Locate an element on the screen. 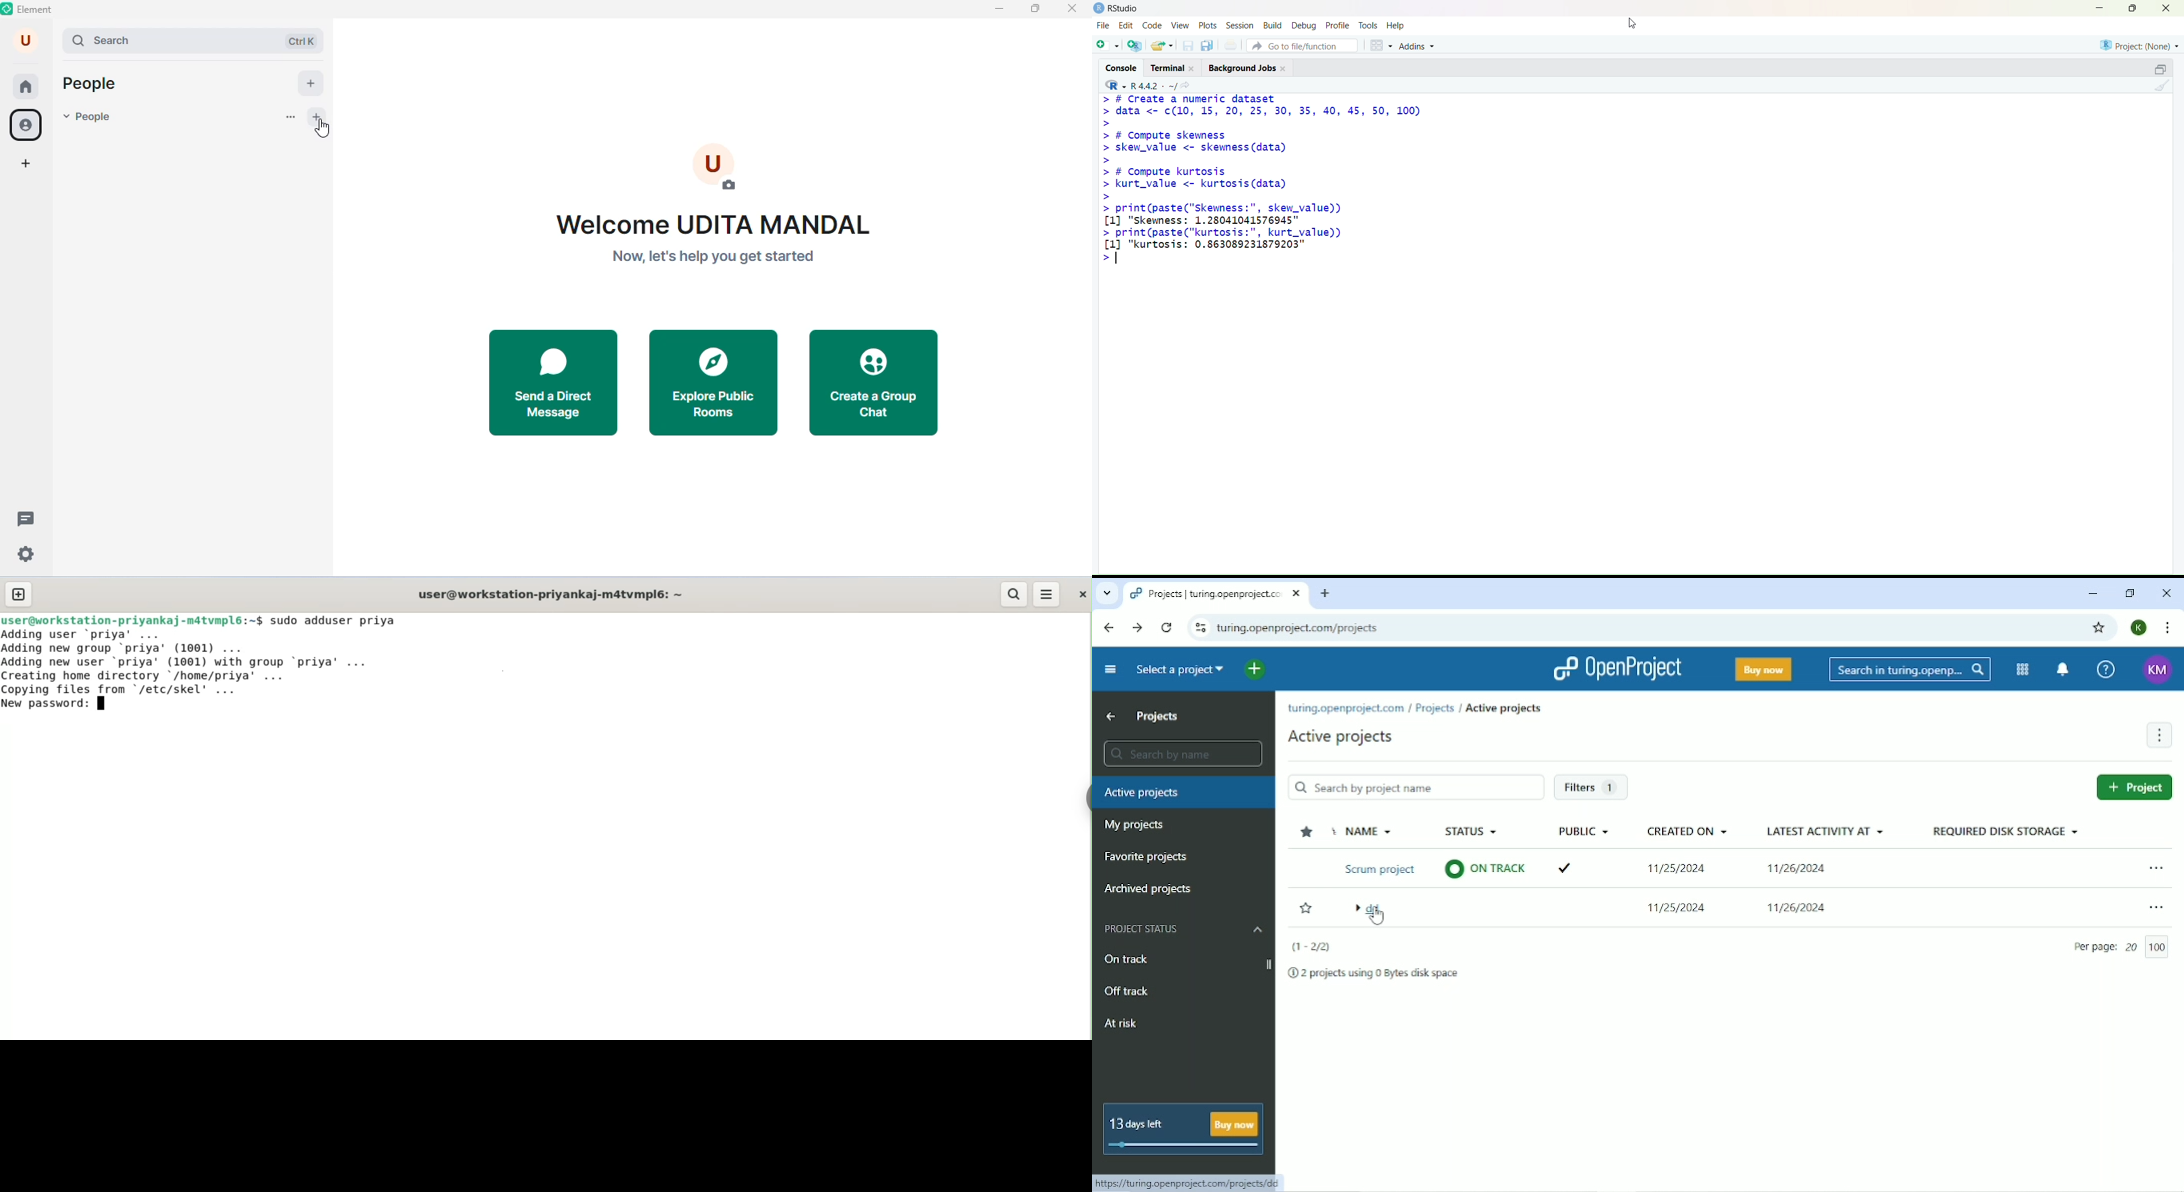  Element is located at coordinates (29, 10).